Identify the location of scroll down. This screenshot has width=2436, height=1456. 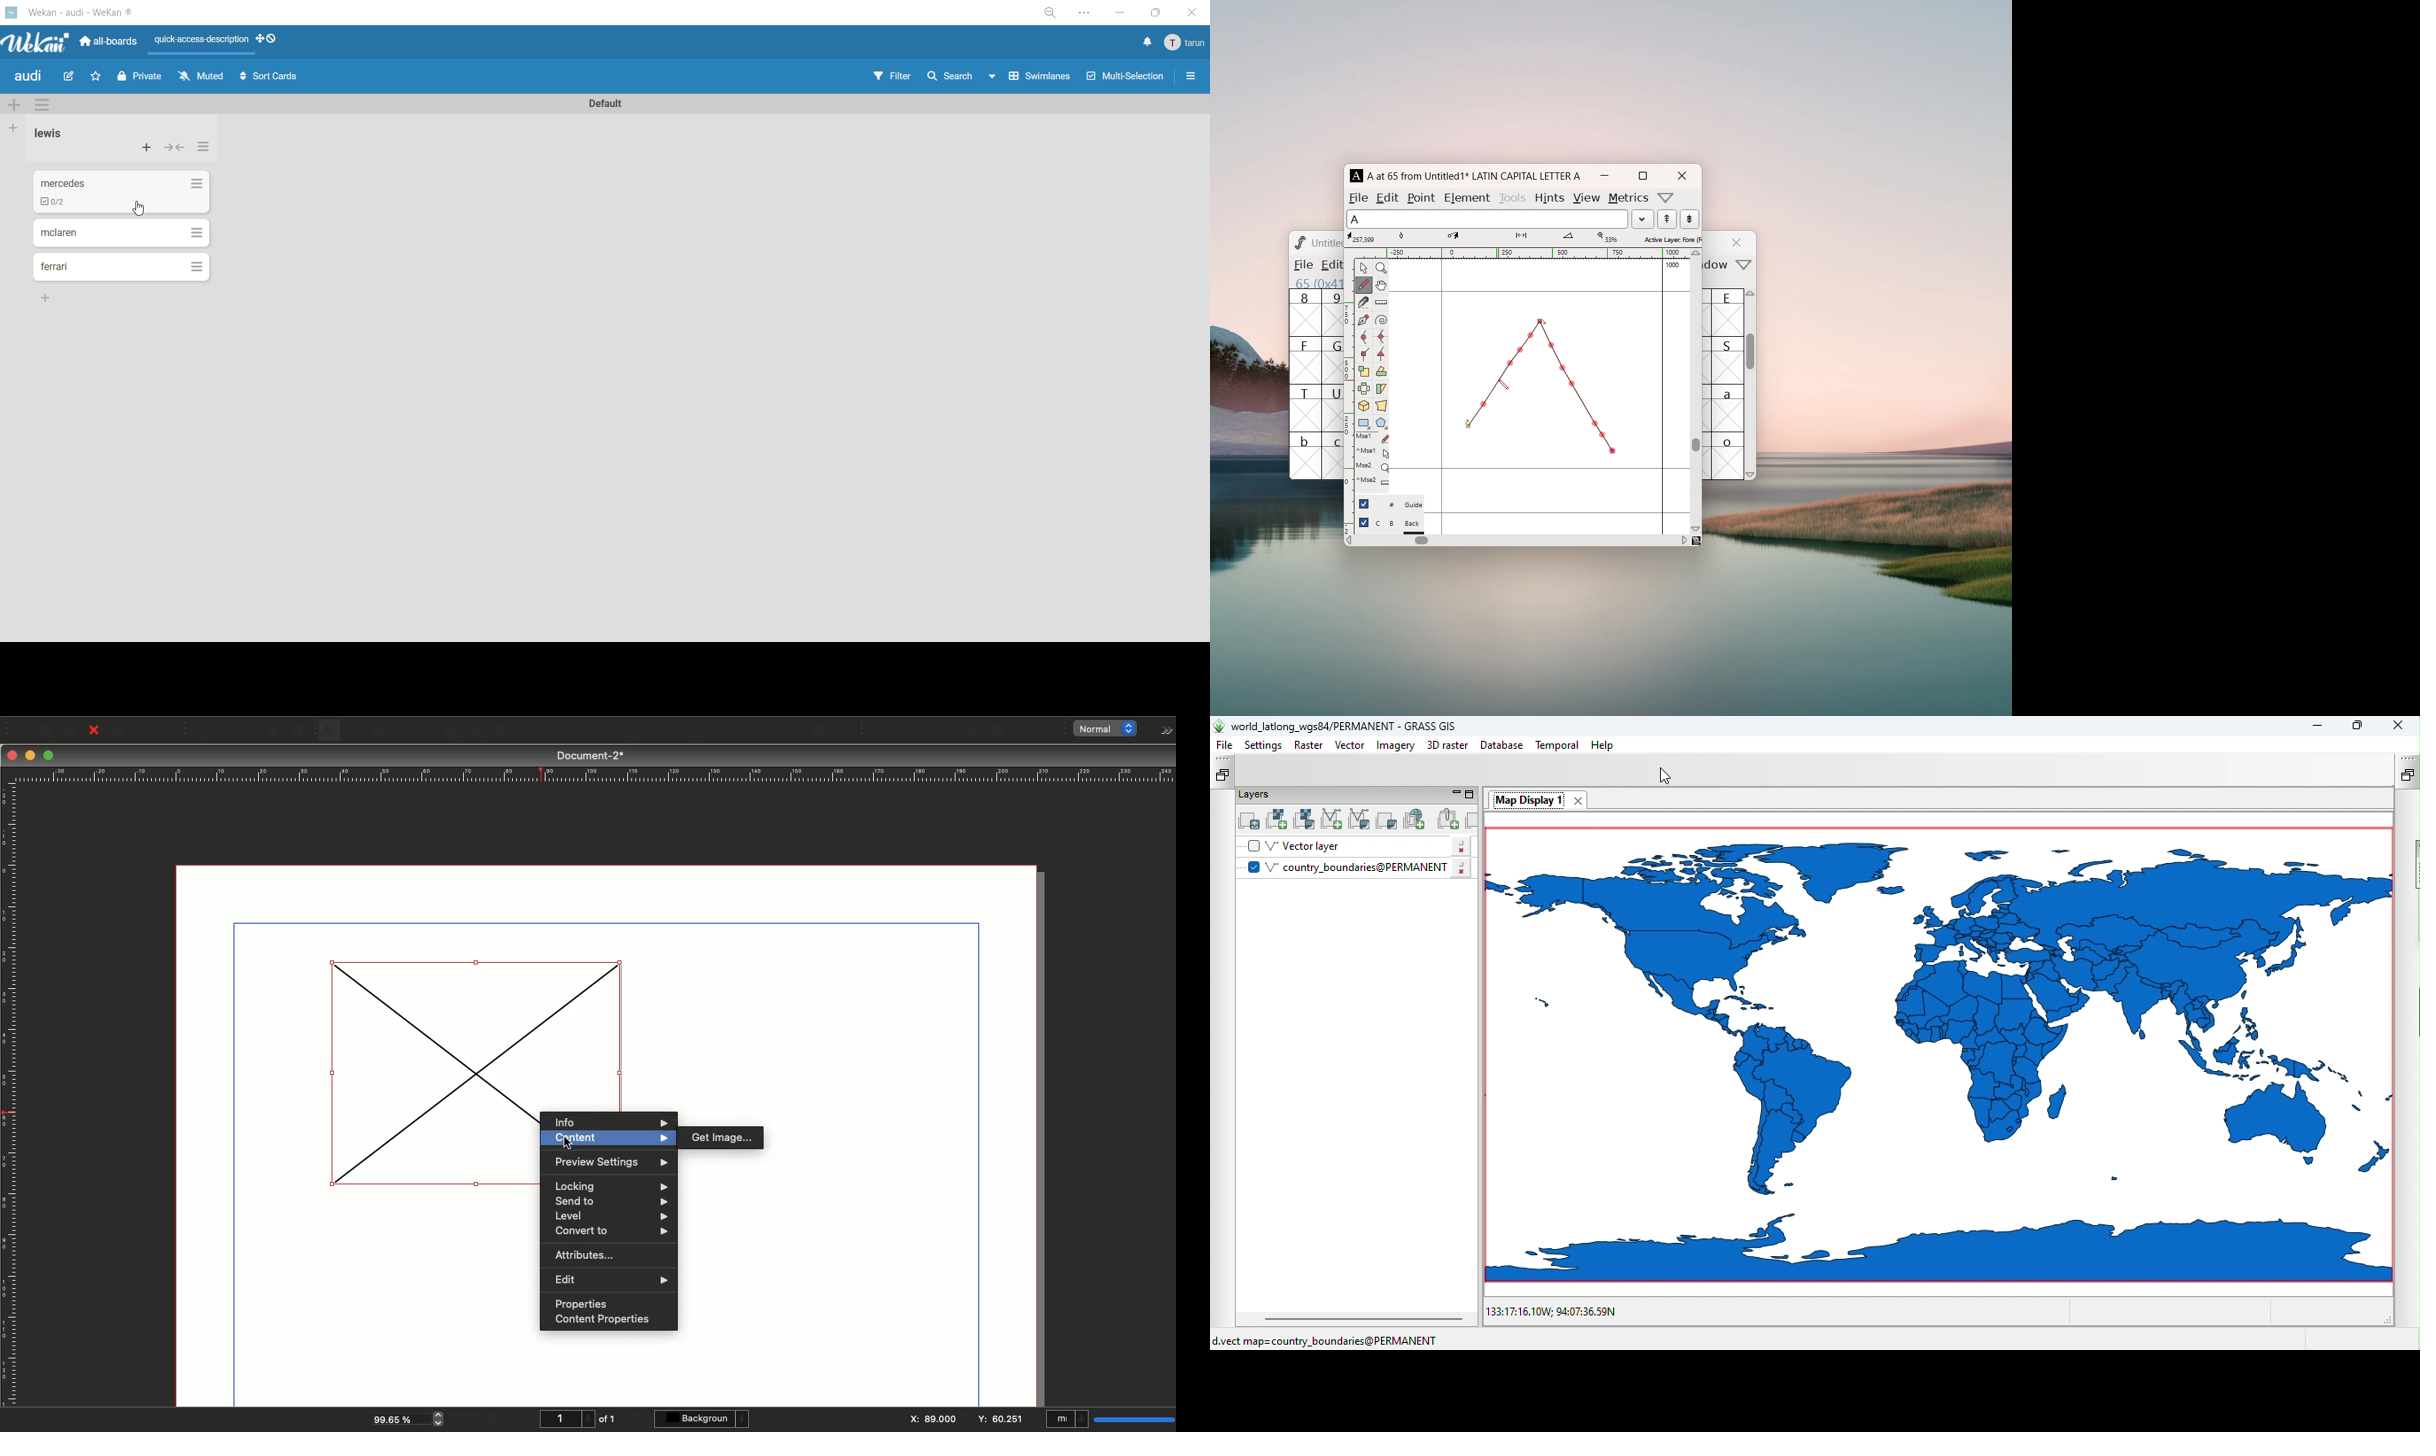
(1696, 528).